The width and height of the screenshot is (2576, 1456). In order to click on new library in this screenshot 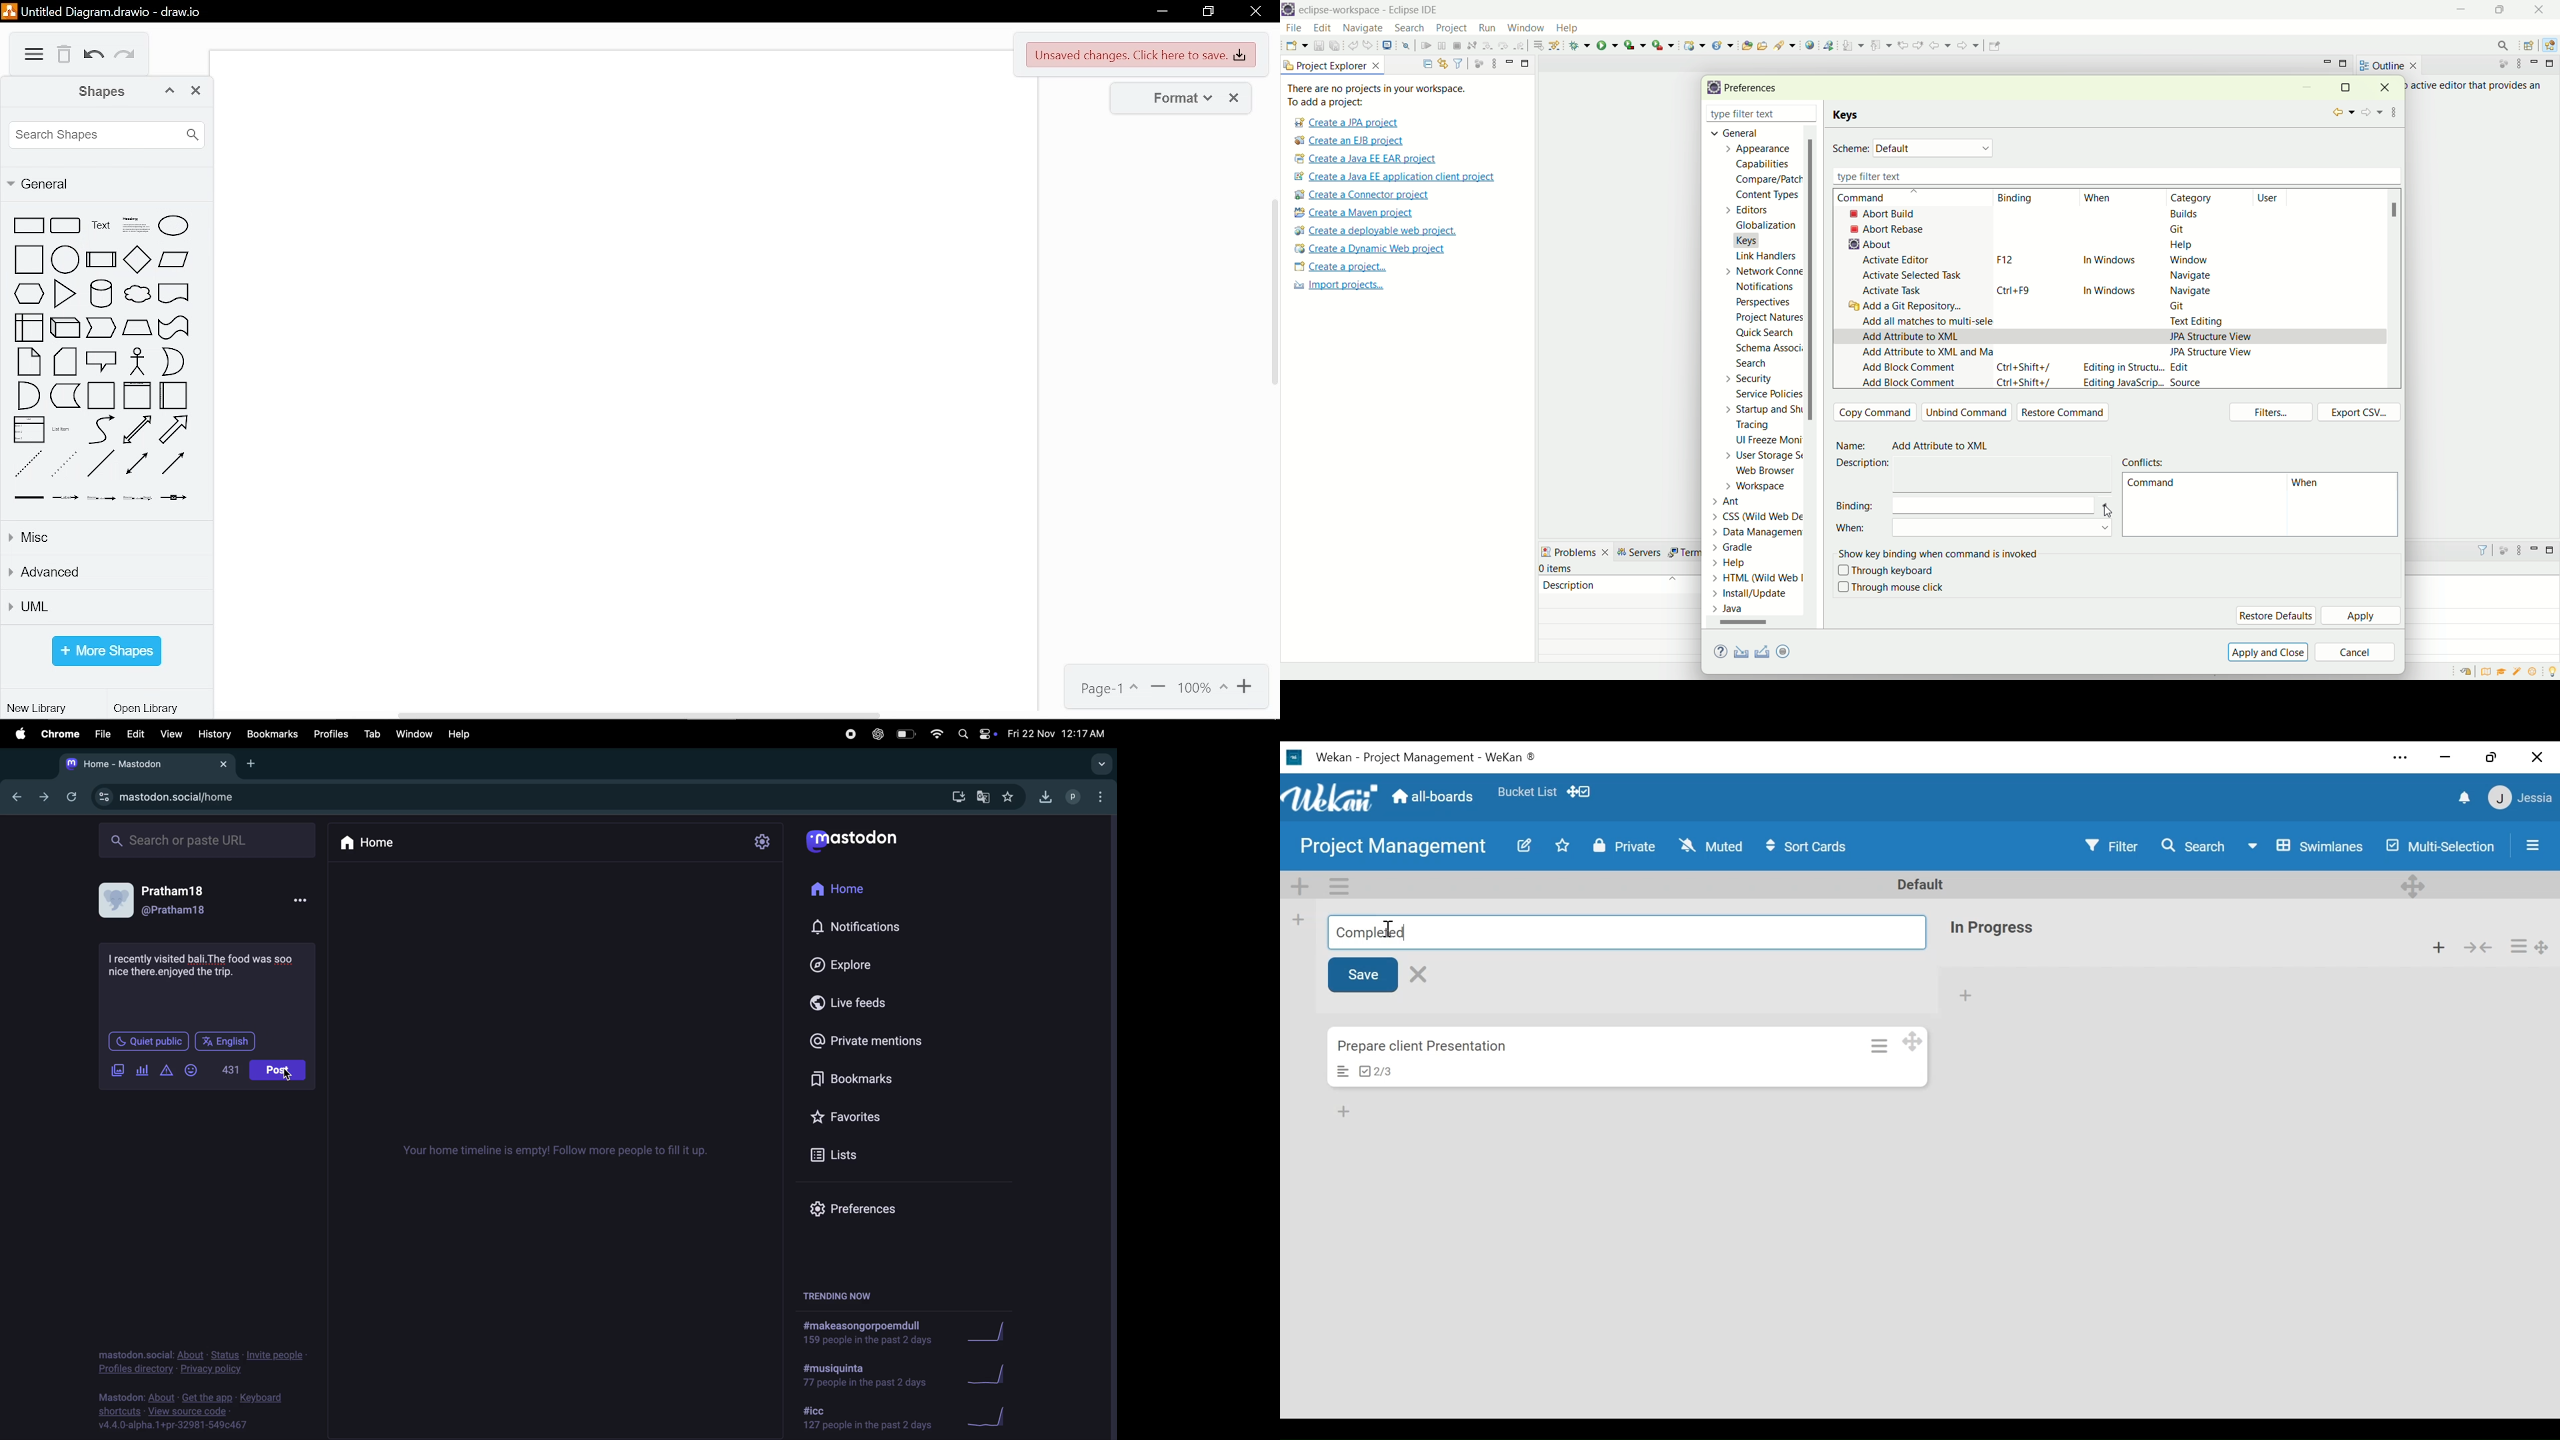, I will do `click(36, 707)`.